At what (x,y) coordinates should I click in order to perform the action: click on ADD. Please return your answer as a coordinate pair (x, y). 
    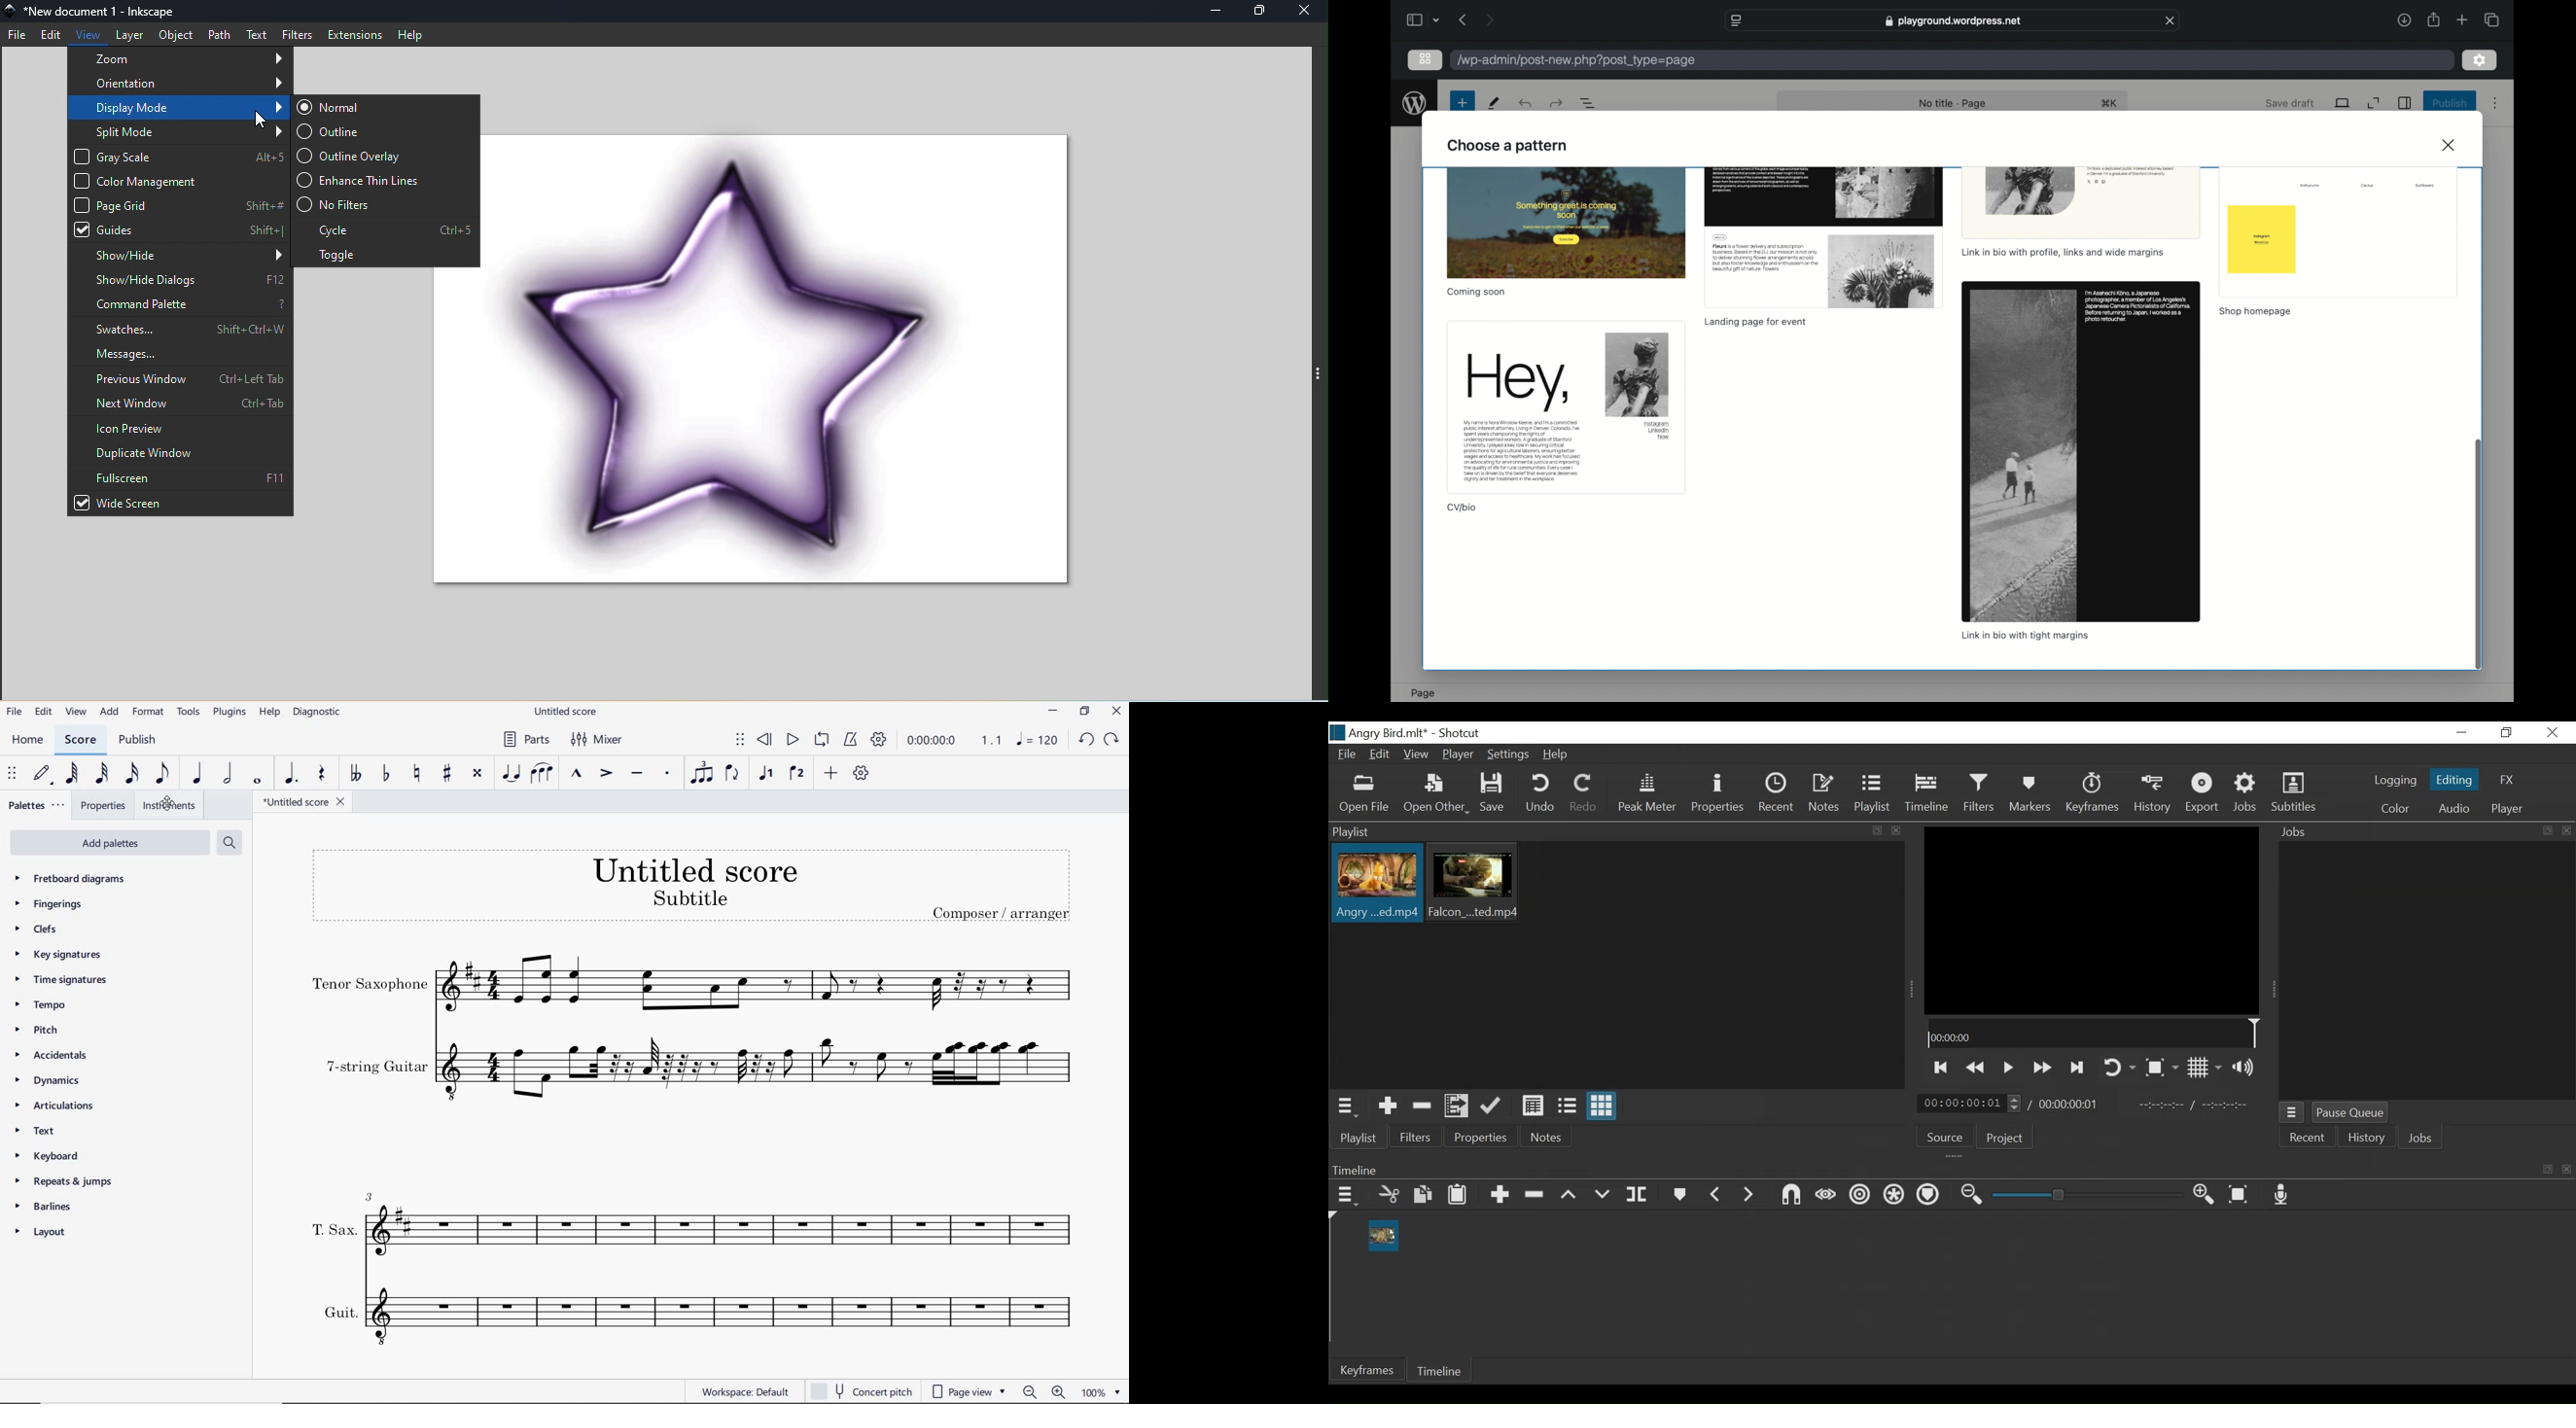
    Looking at the image, I should click on (832, 774).